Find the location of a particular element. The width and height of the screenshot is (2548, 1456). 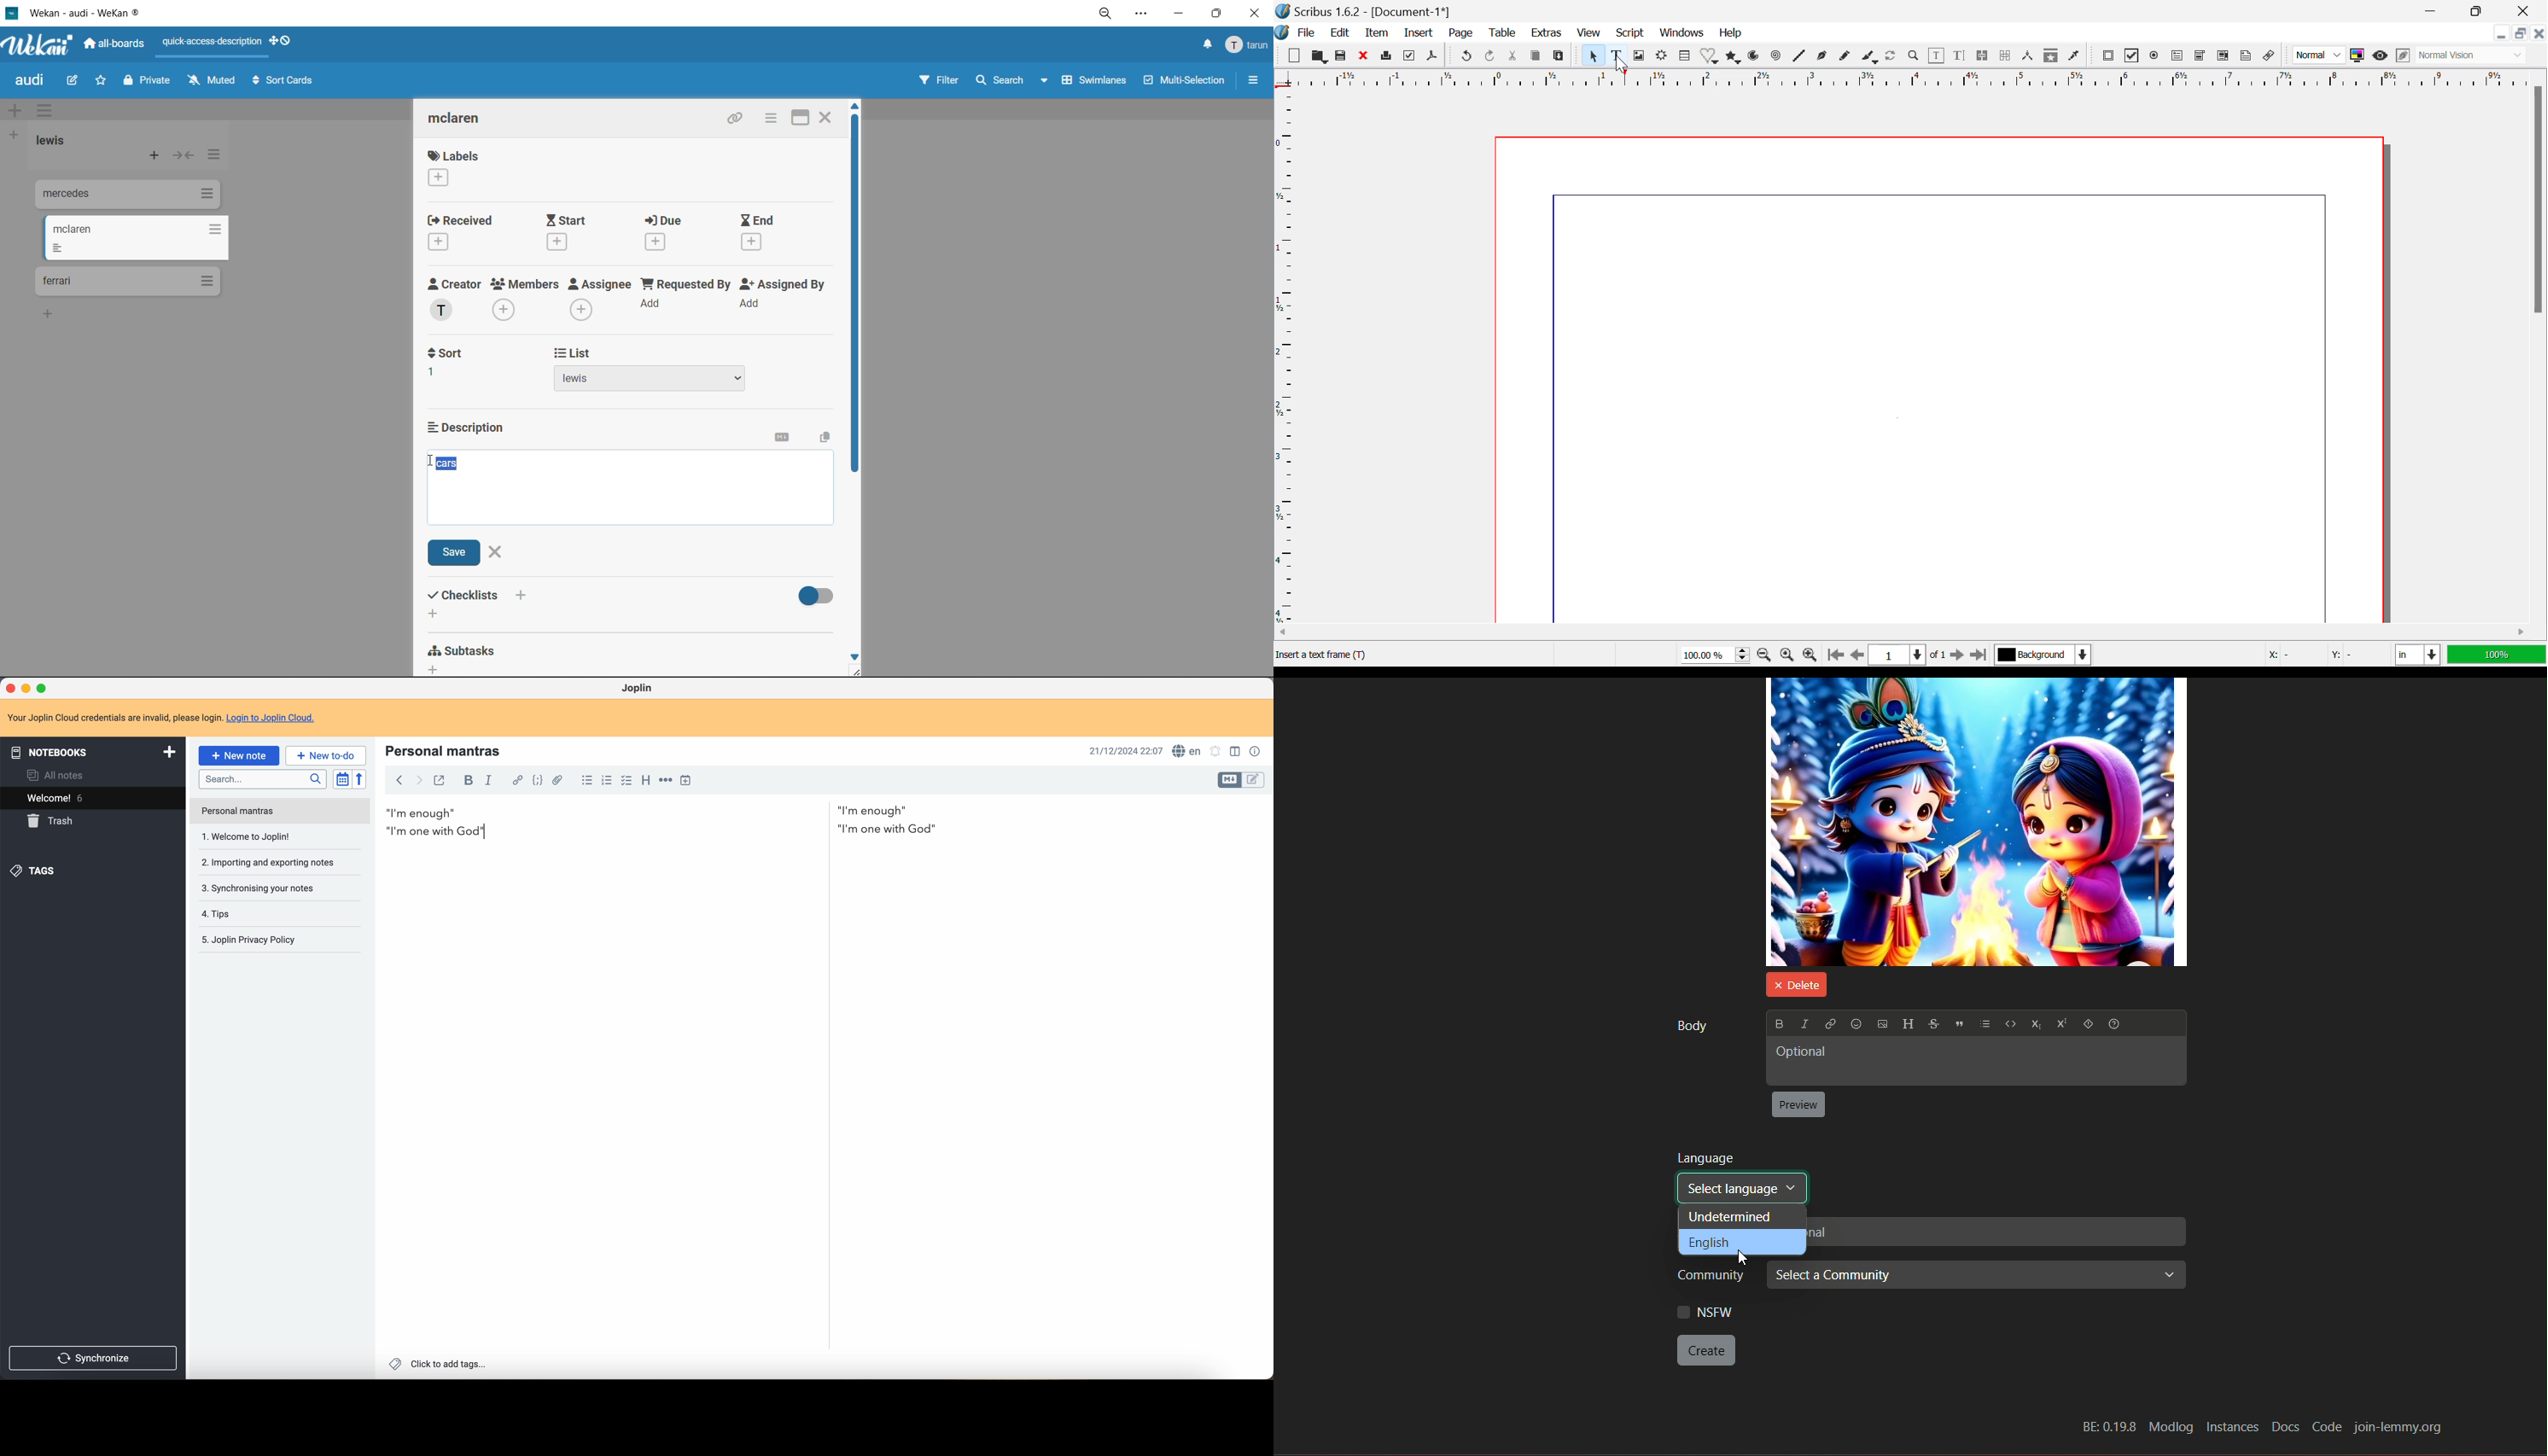

members is located at coordinates (527, 301).